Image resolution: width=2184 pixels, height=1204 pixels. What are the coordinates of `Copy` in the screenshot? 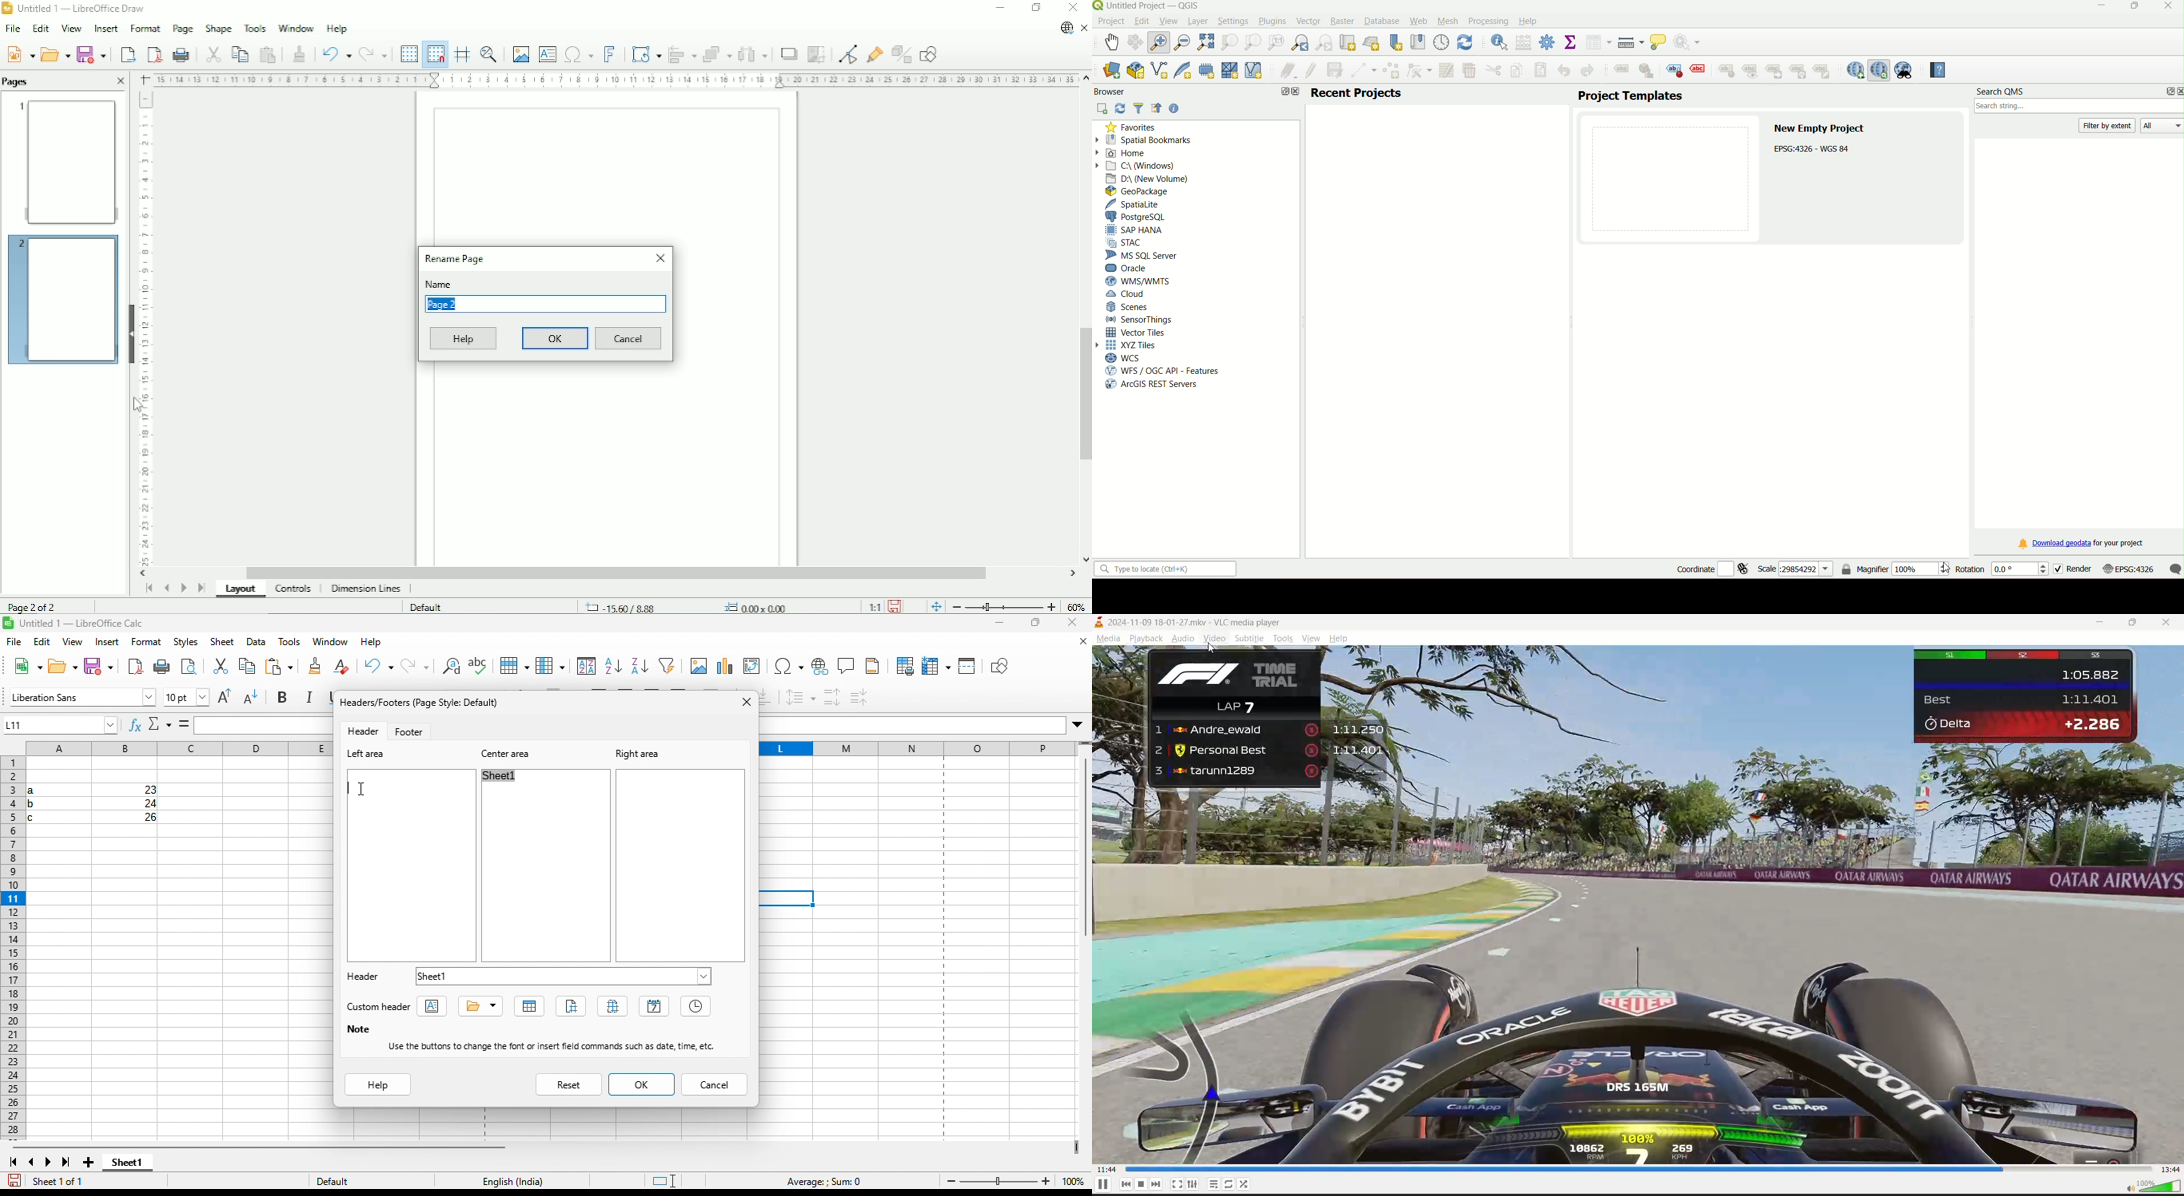 It's located at (239, 53).